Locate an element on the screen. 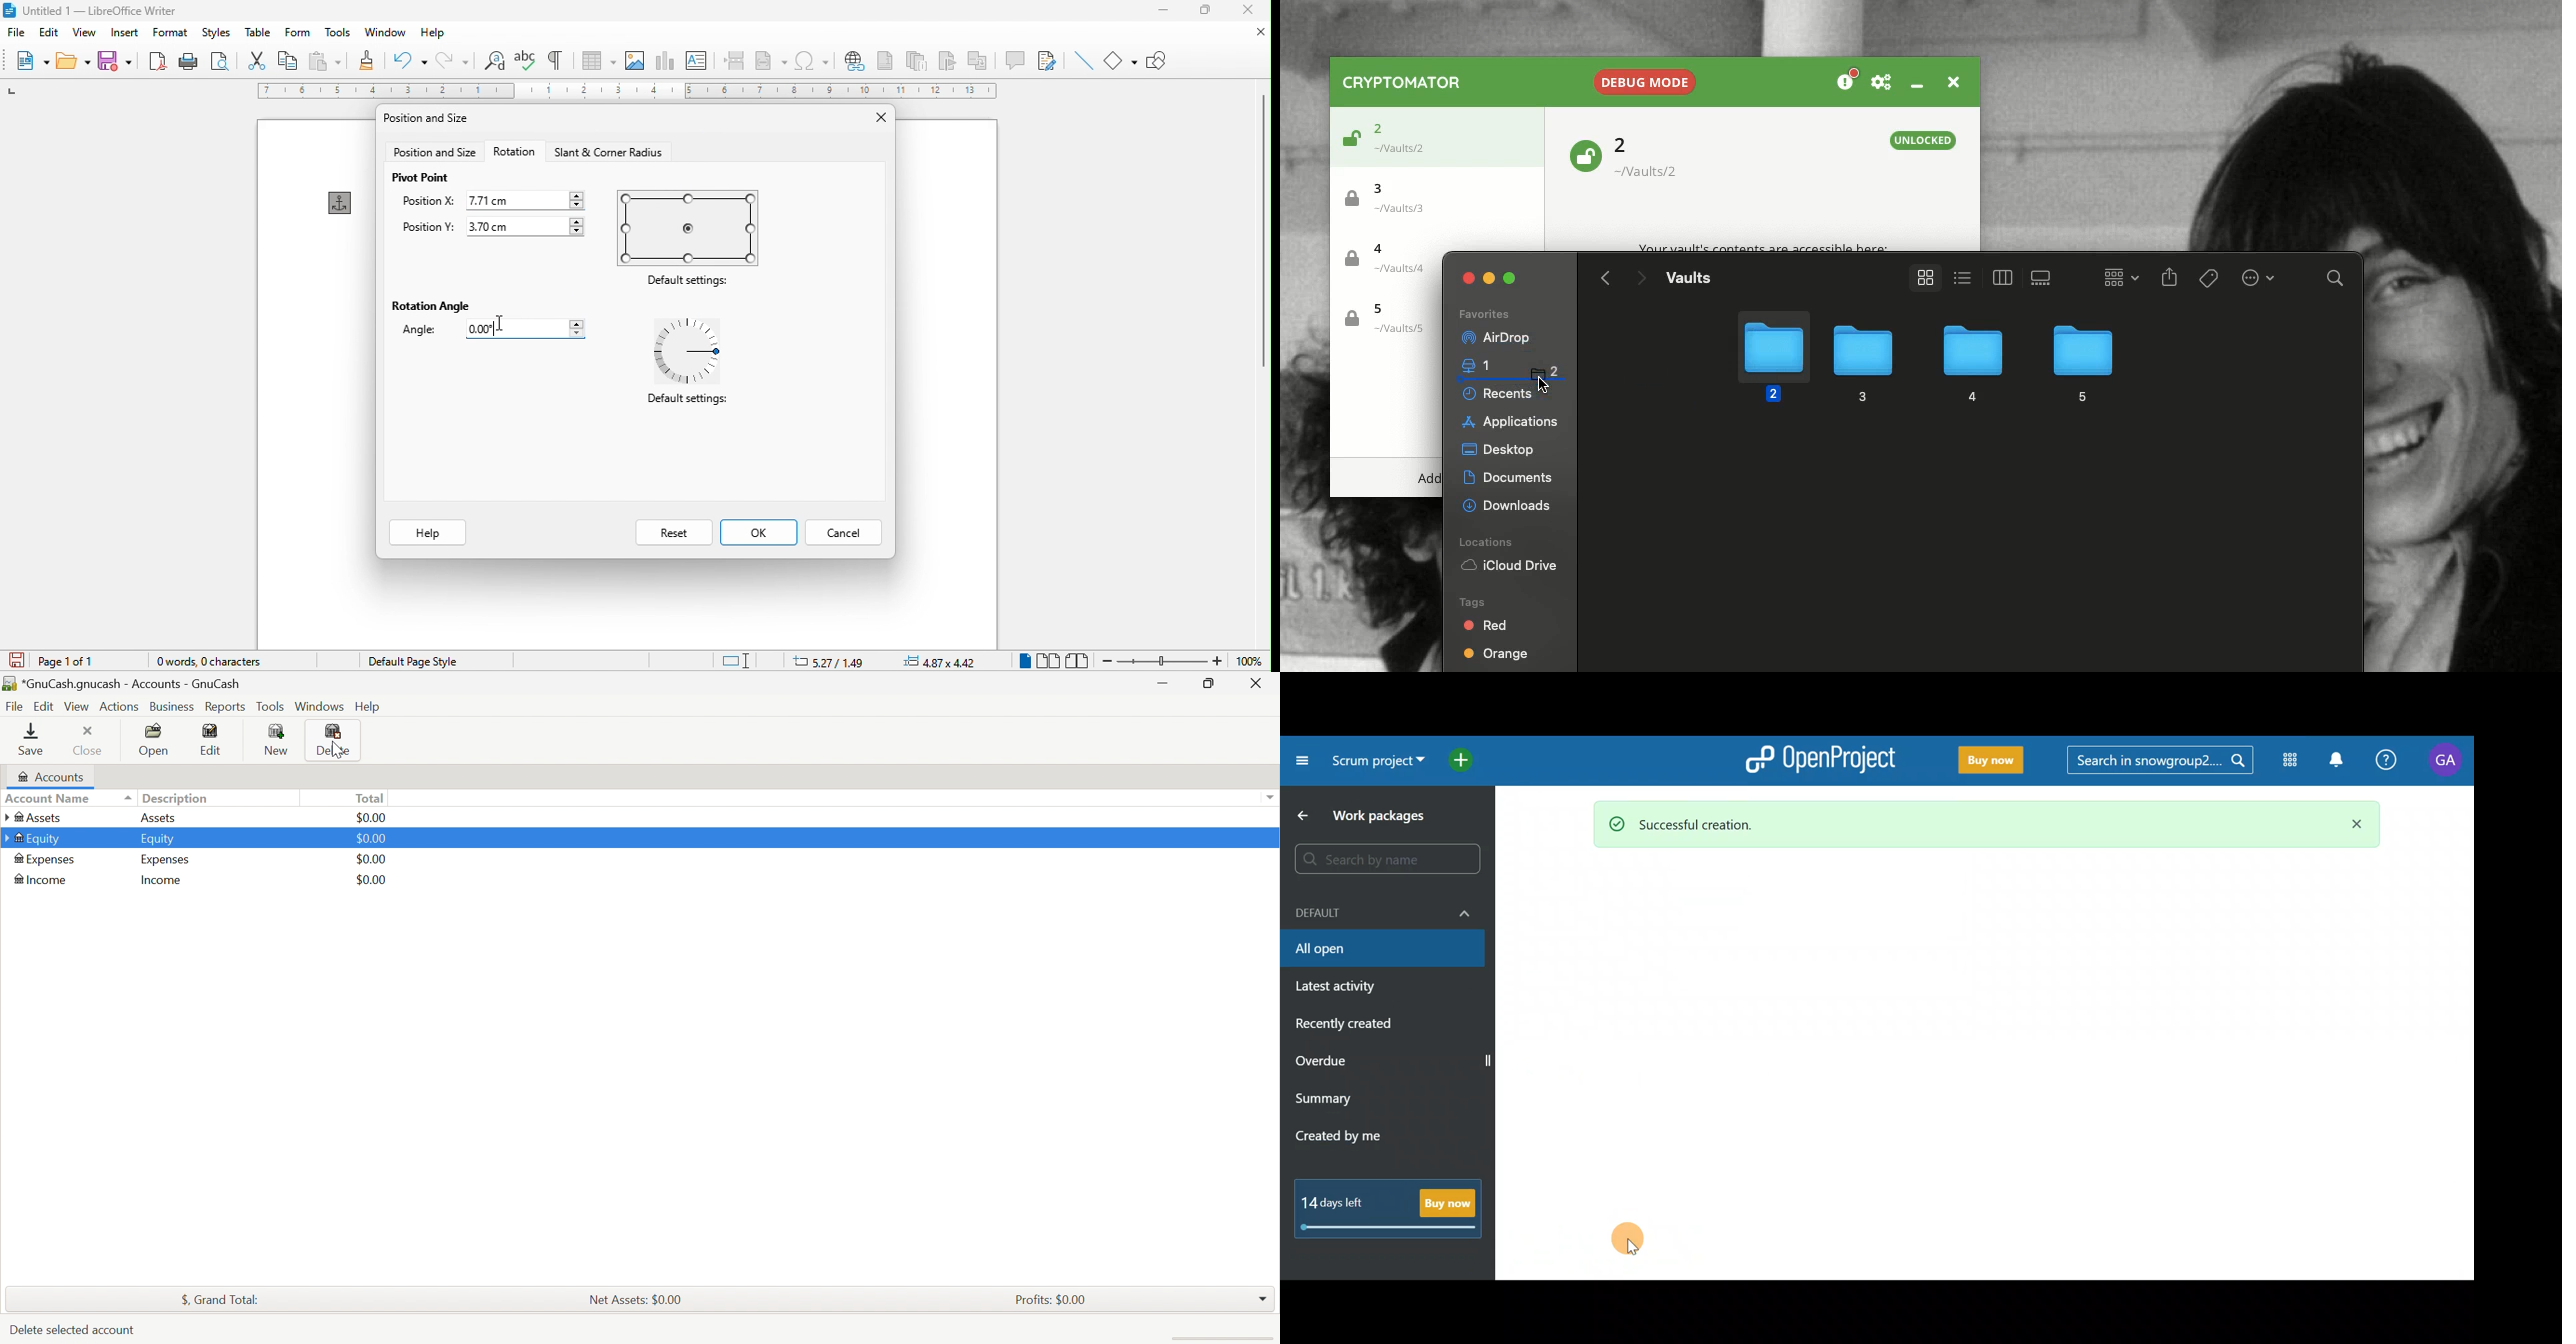 The height and width of the screenshot is (1344, 2576). Cursor is located at coordinates (1635, 1241).